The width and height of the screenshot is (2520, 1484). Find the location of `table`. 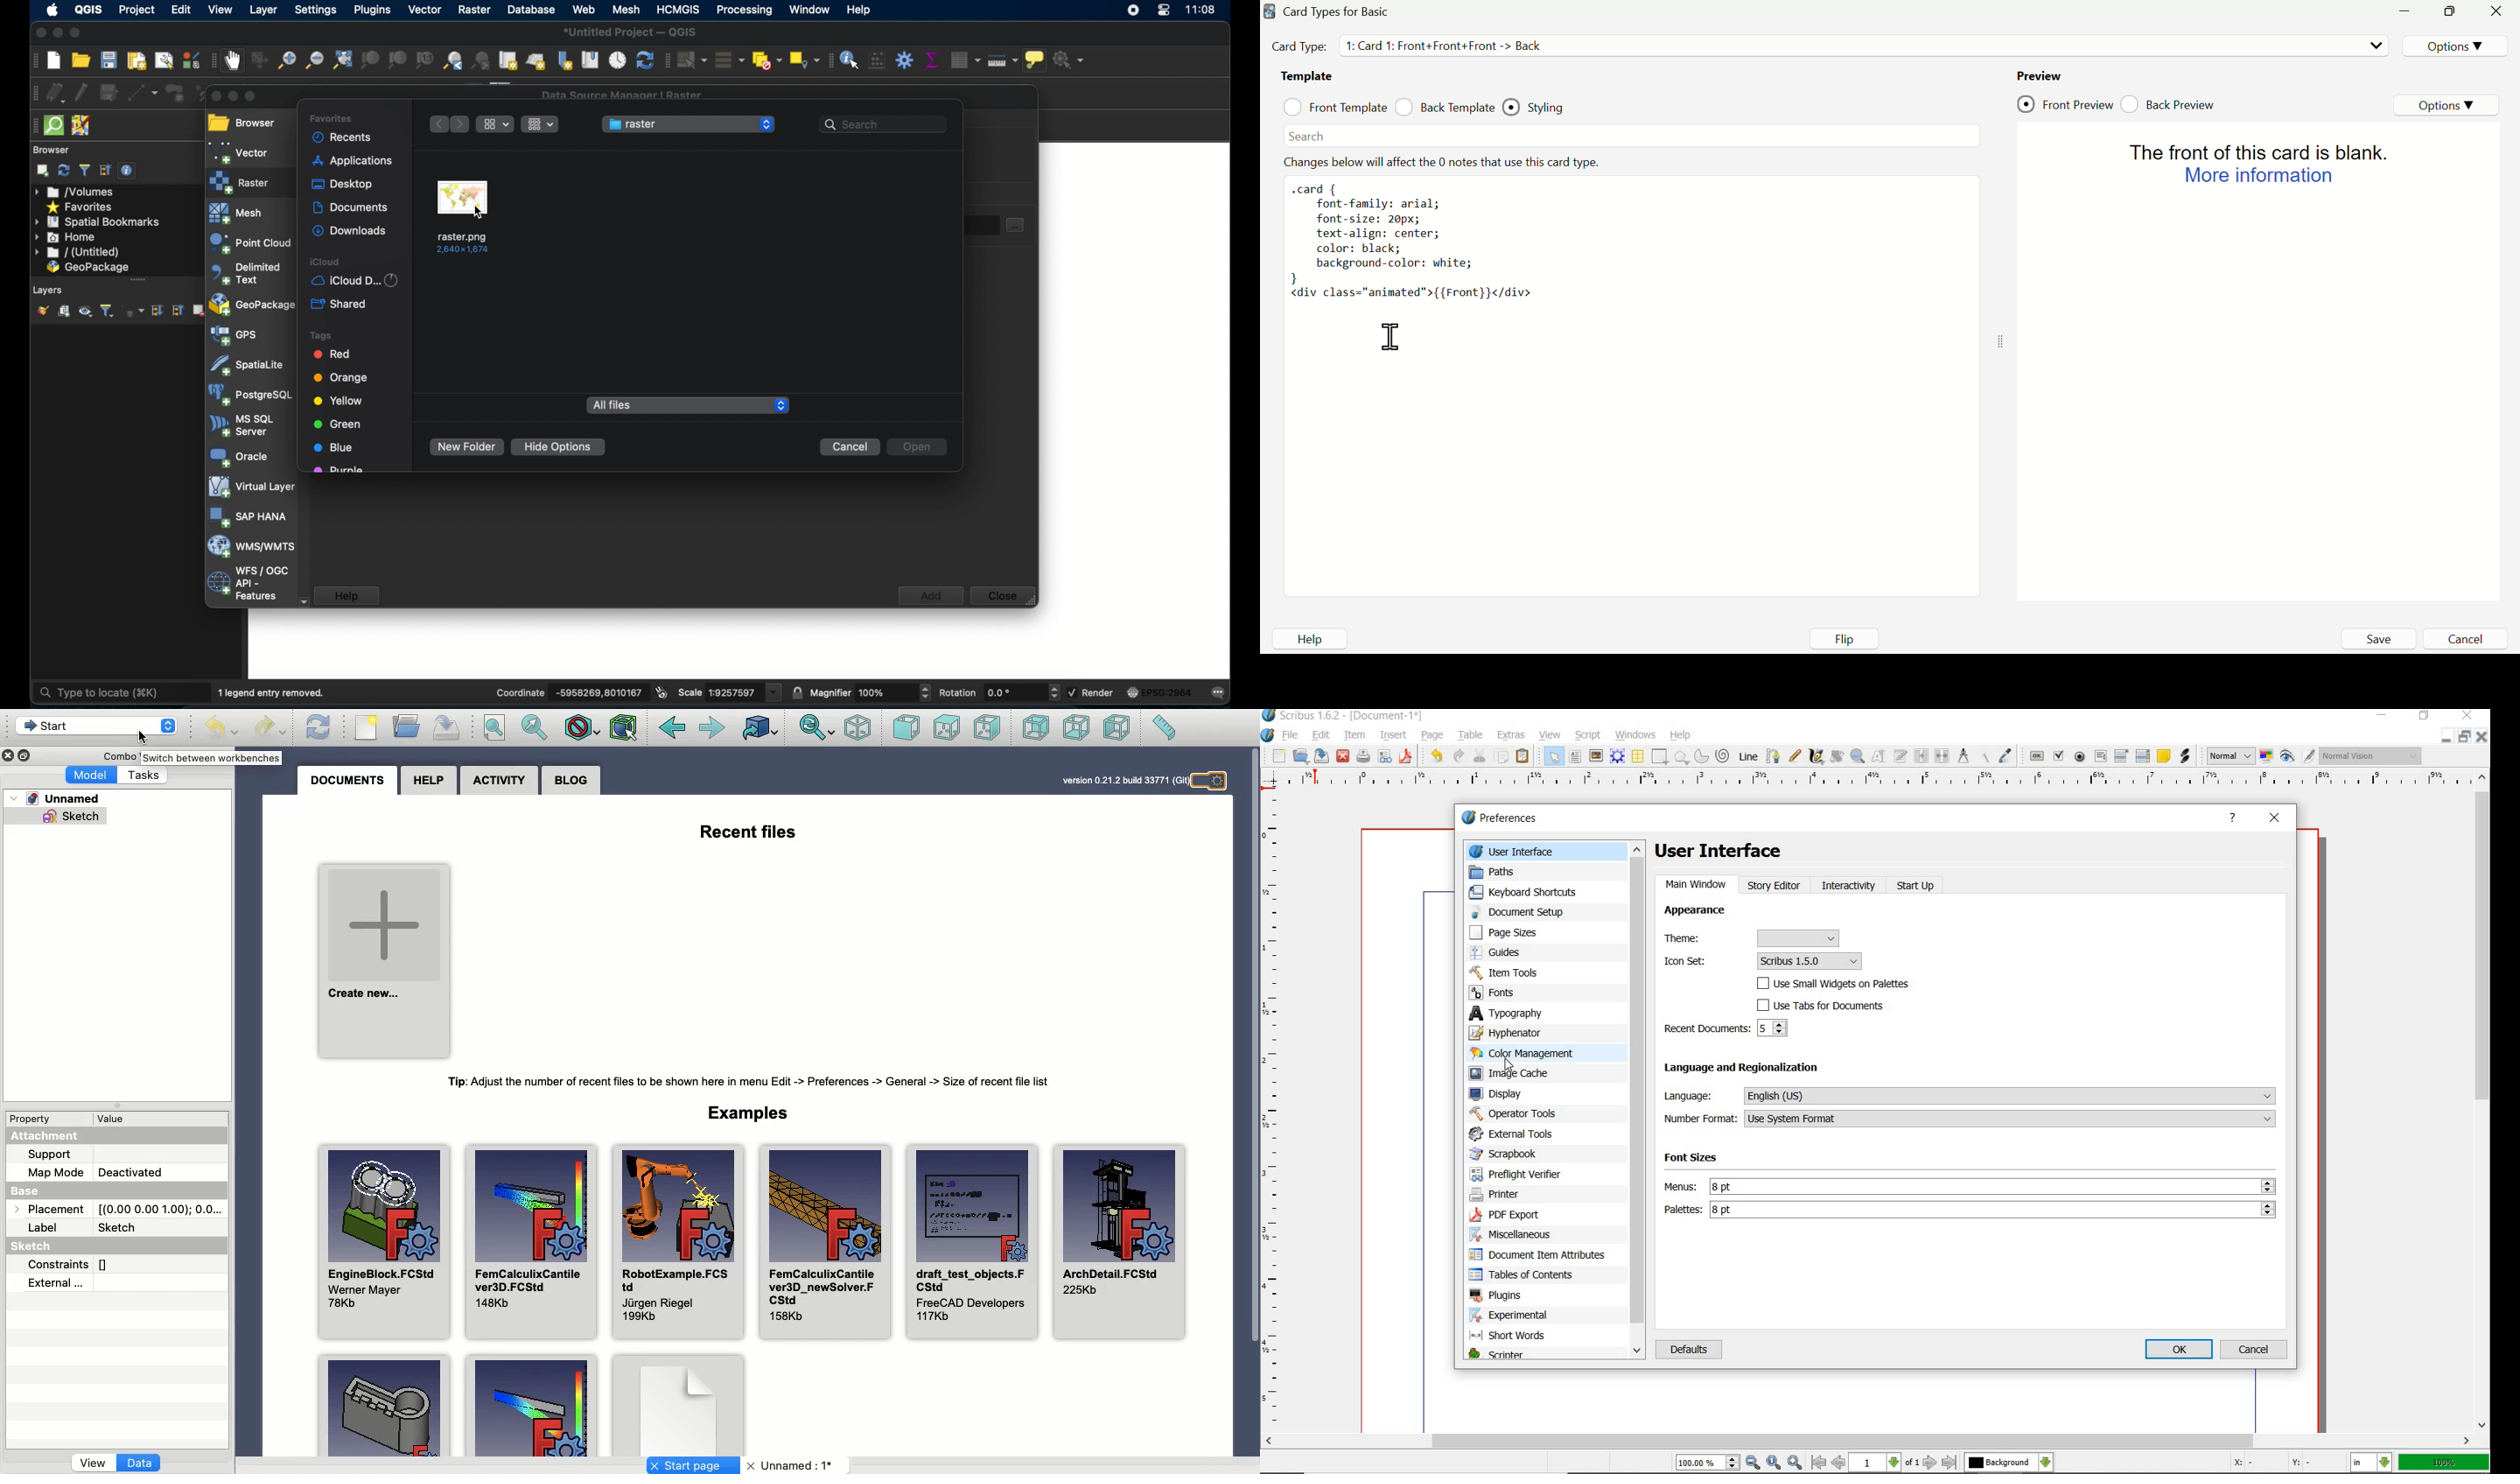

table is located at coordinates (1471, 734).